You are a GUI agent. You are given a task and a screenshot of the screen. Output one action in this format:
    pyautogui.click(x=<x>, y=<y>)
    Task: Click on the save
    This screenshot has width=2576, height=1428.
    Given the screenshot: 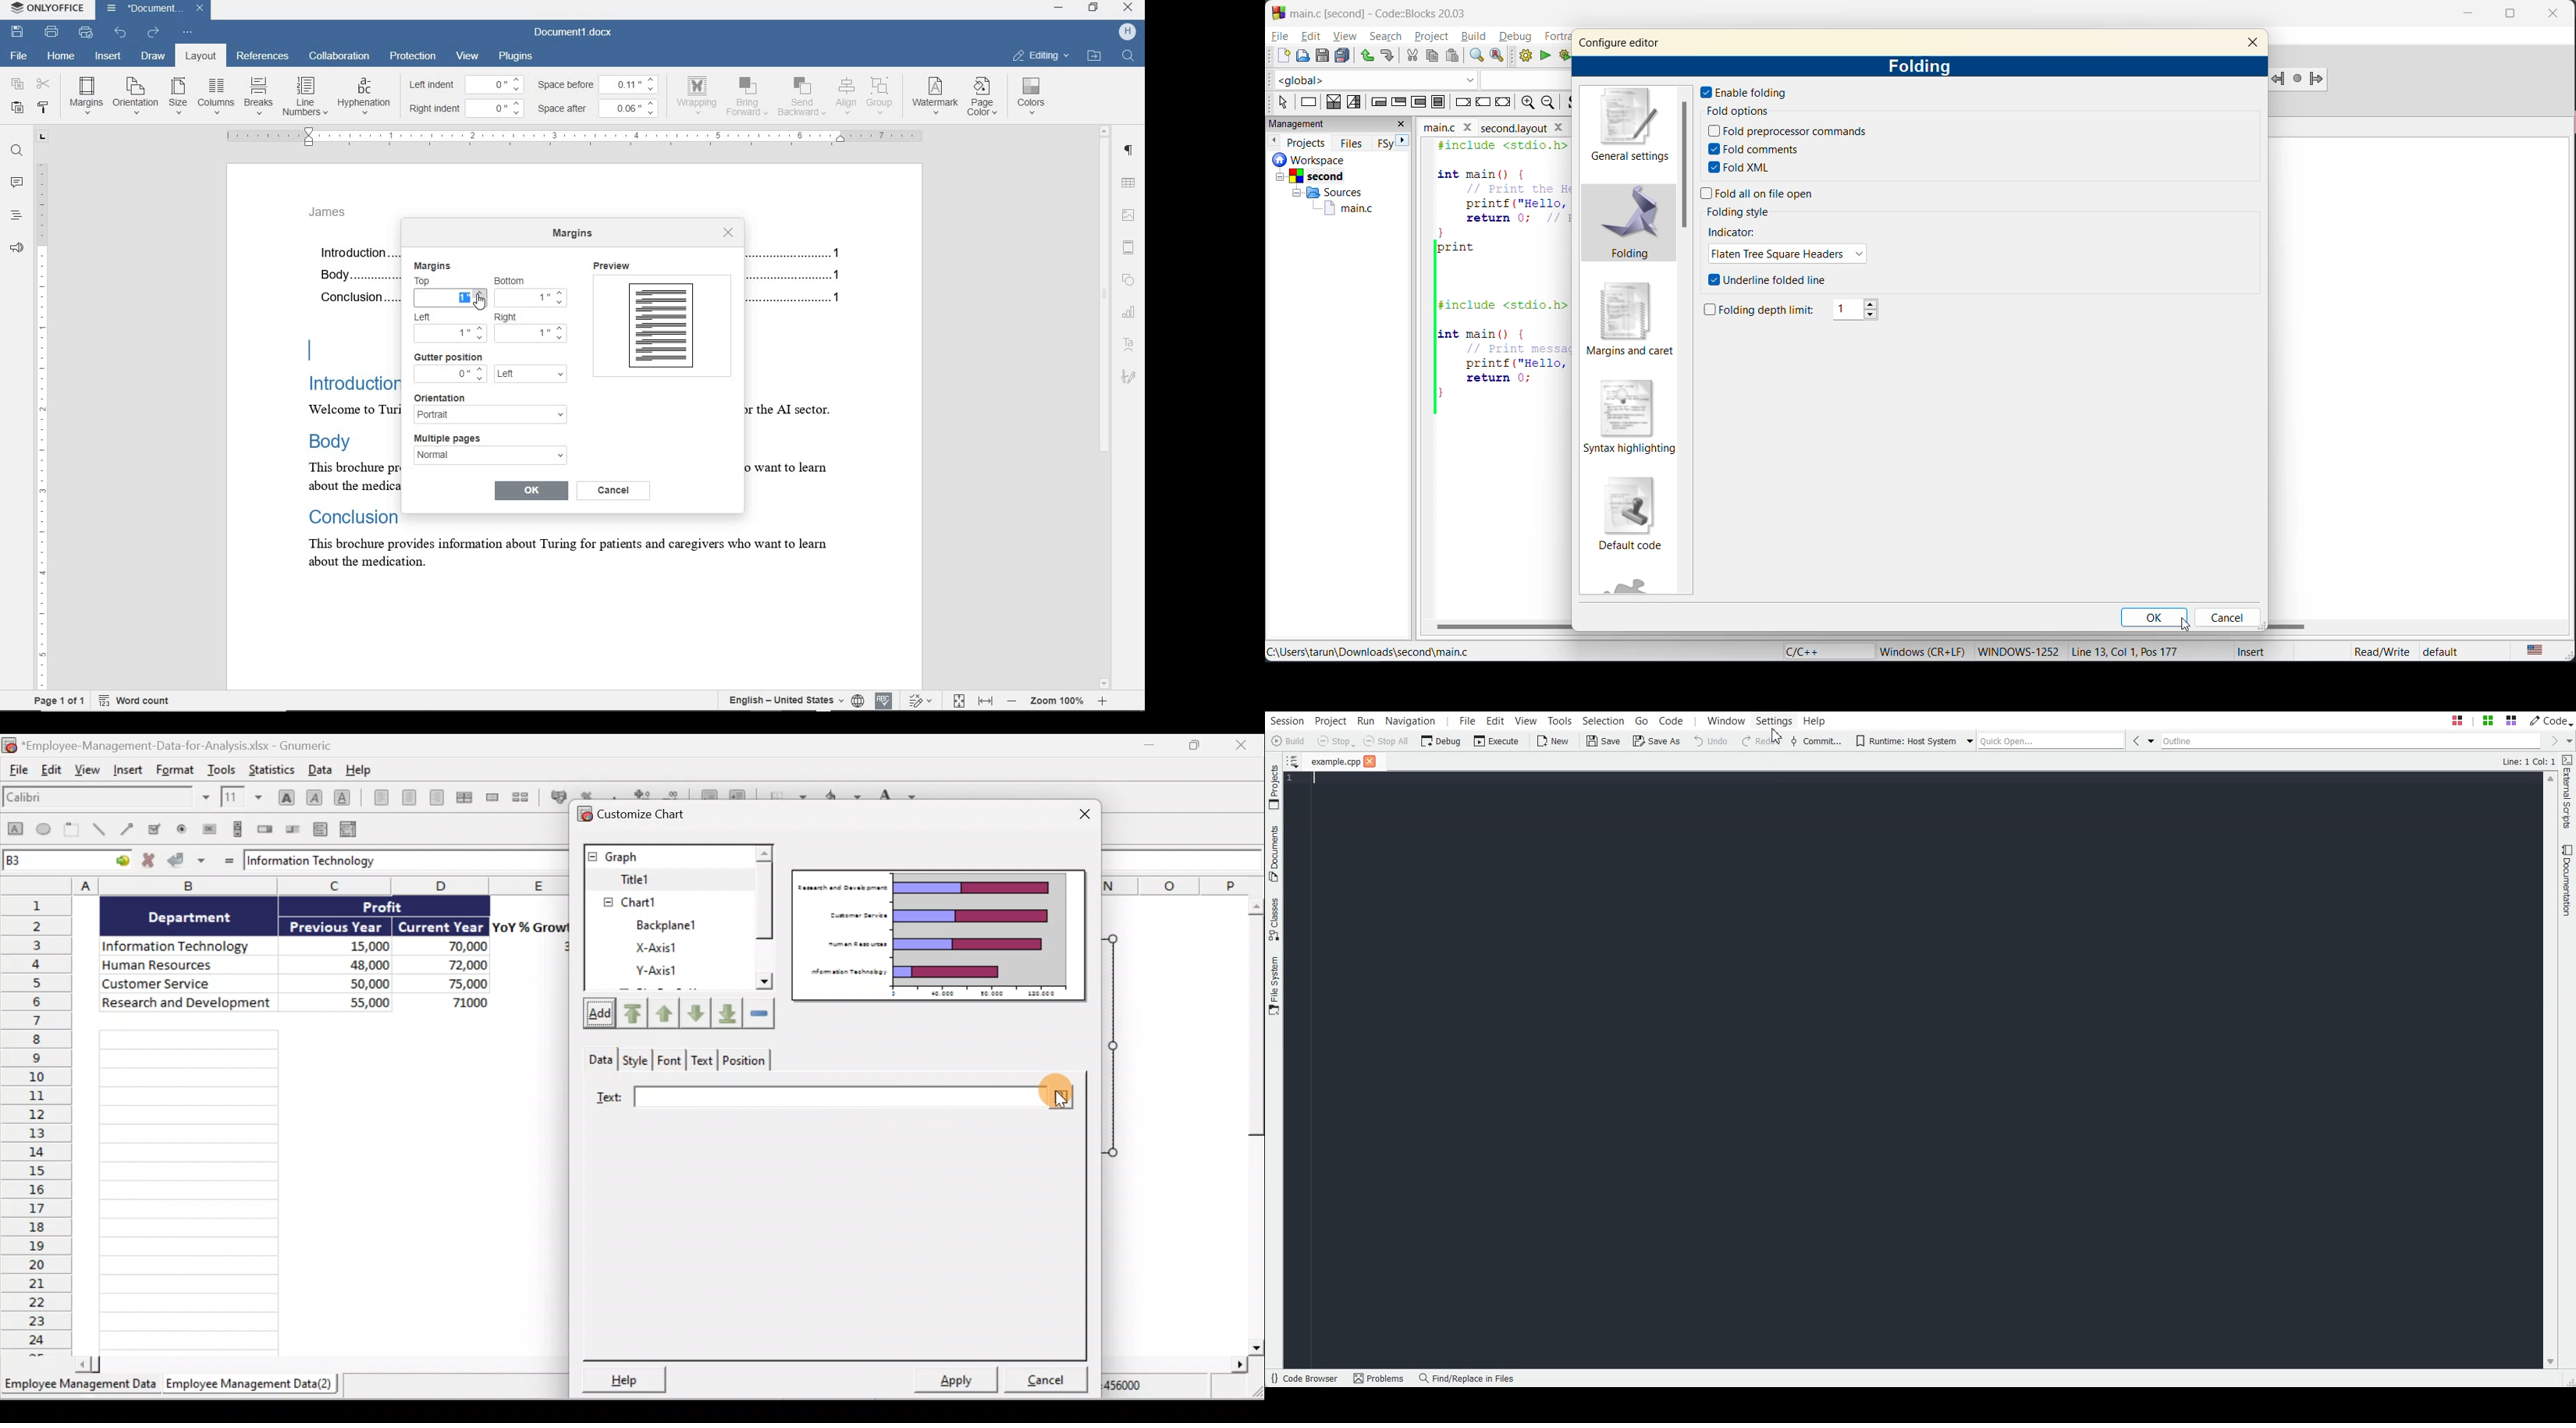 What is the action you would take?
    pyautogui.click(x=1322, y=55)
    